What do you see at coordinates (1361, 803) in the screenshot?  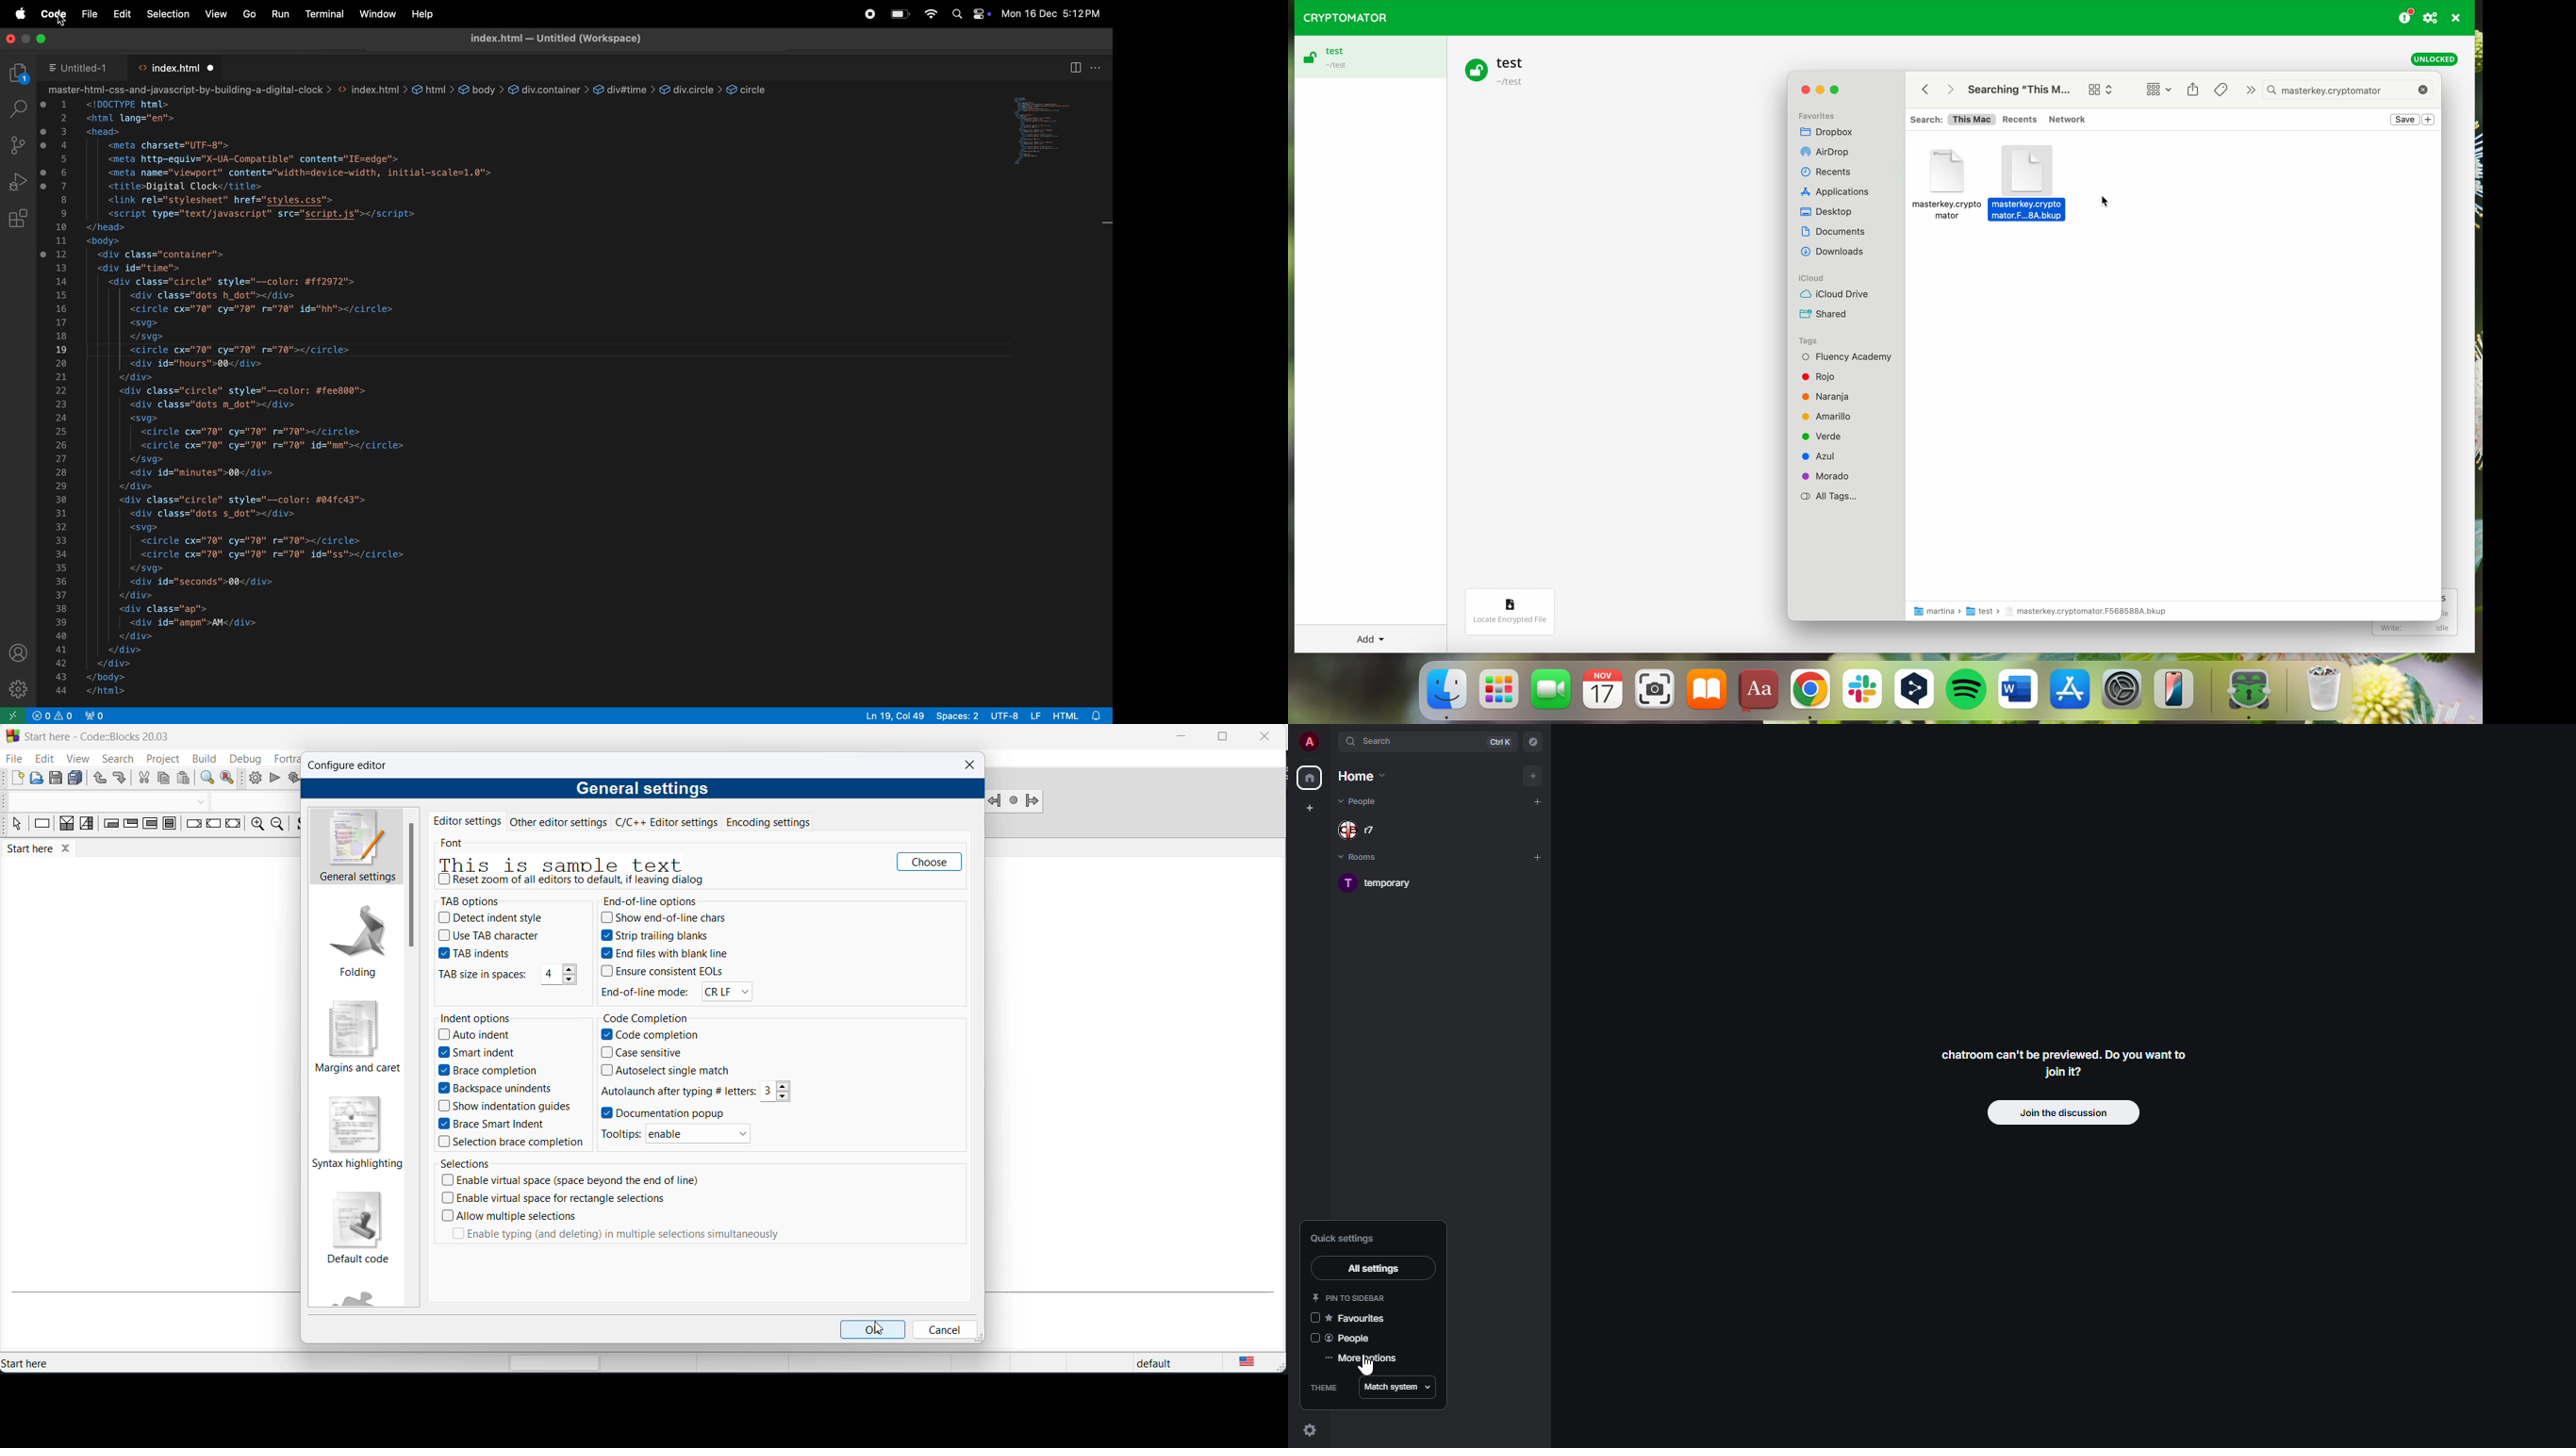 I see `people` at bounding box center [1361, 803].